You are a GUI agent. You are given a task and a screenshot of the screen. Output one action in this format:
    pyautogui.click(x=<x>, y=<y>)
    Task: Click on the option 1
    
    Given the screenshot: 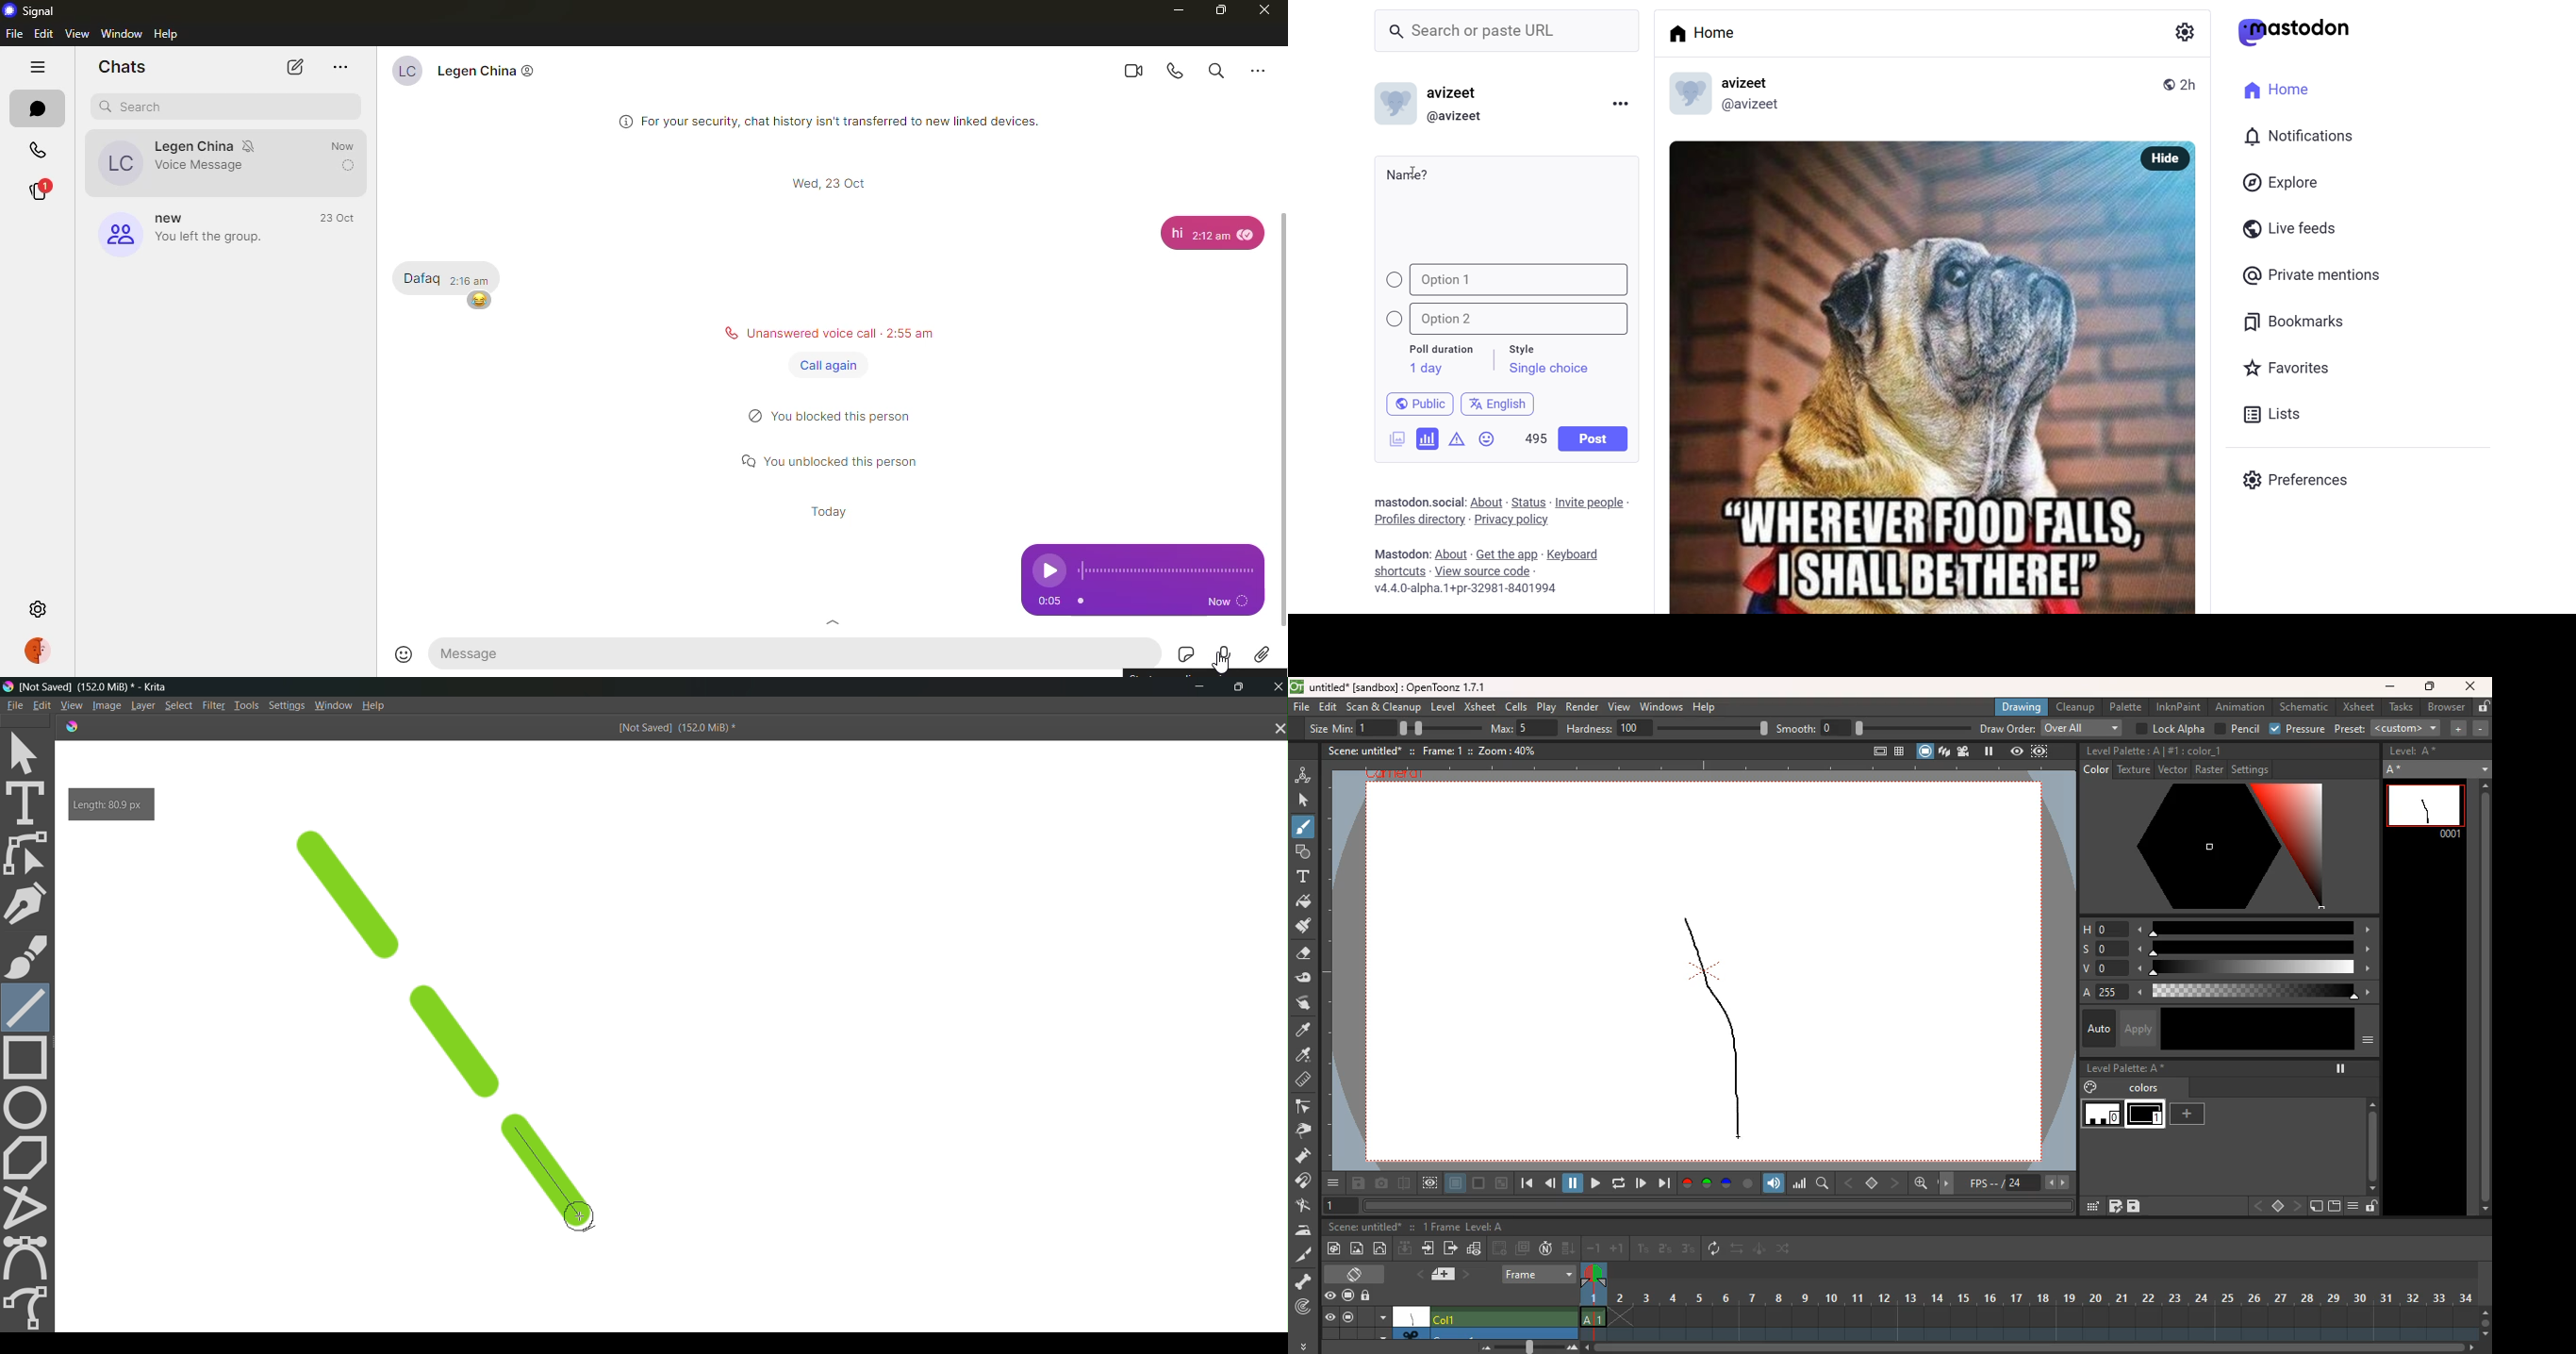 What is the action you would take?
    pyautogui.click(x=1509, y=280)
    